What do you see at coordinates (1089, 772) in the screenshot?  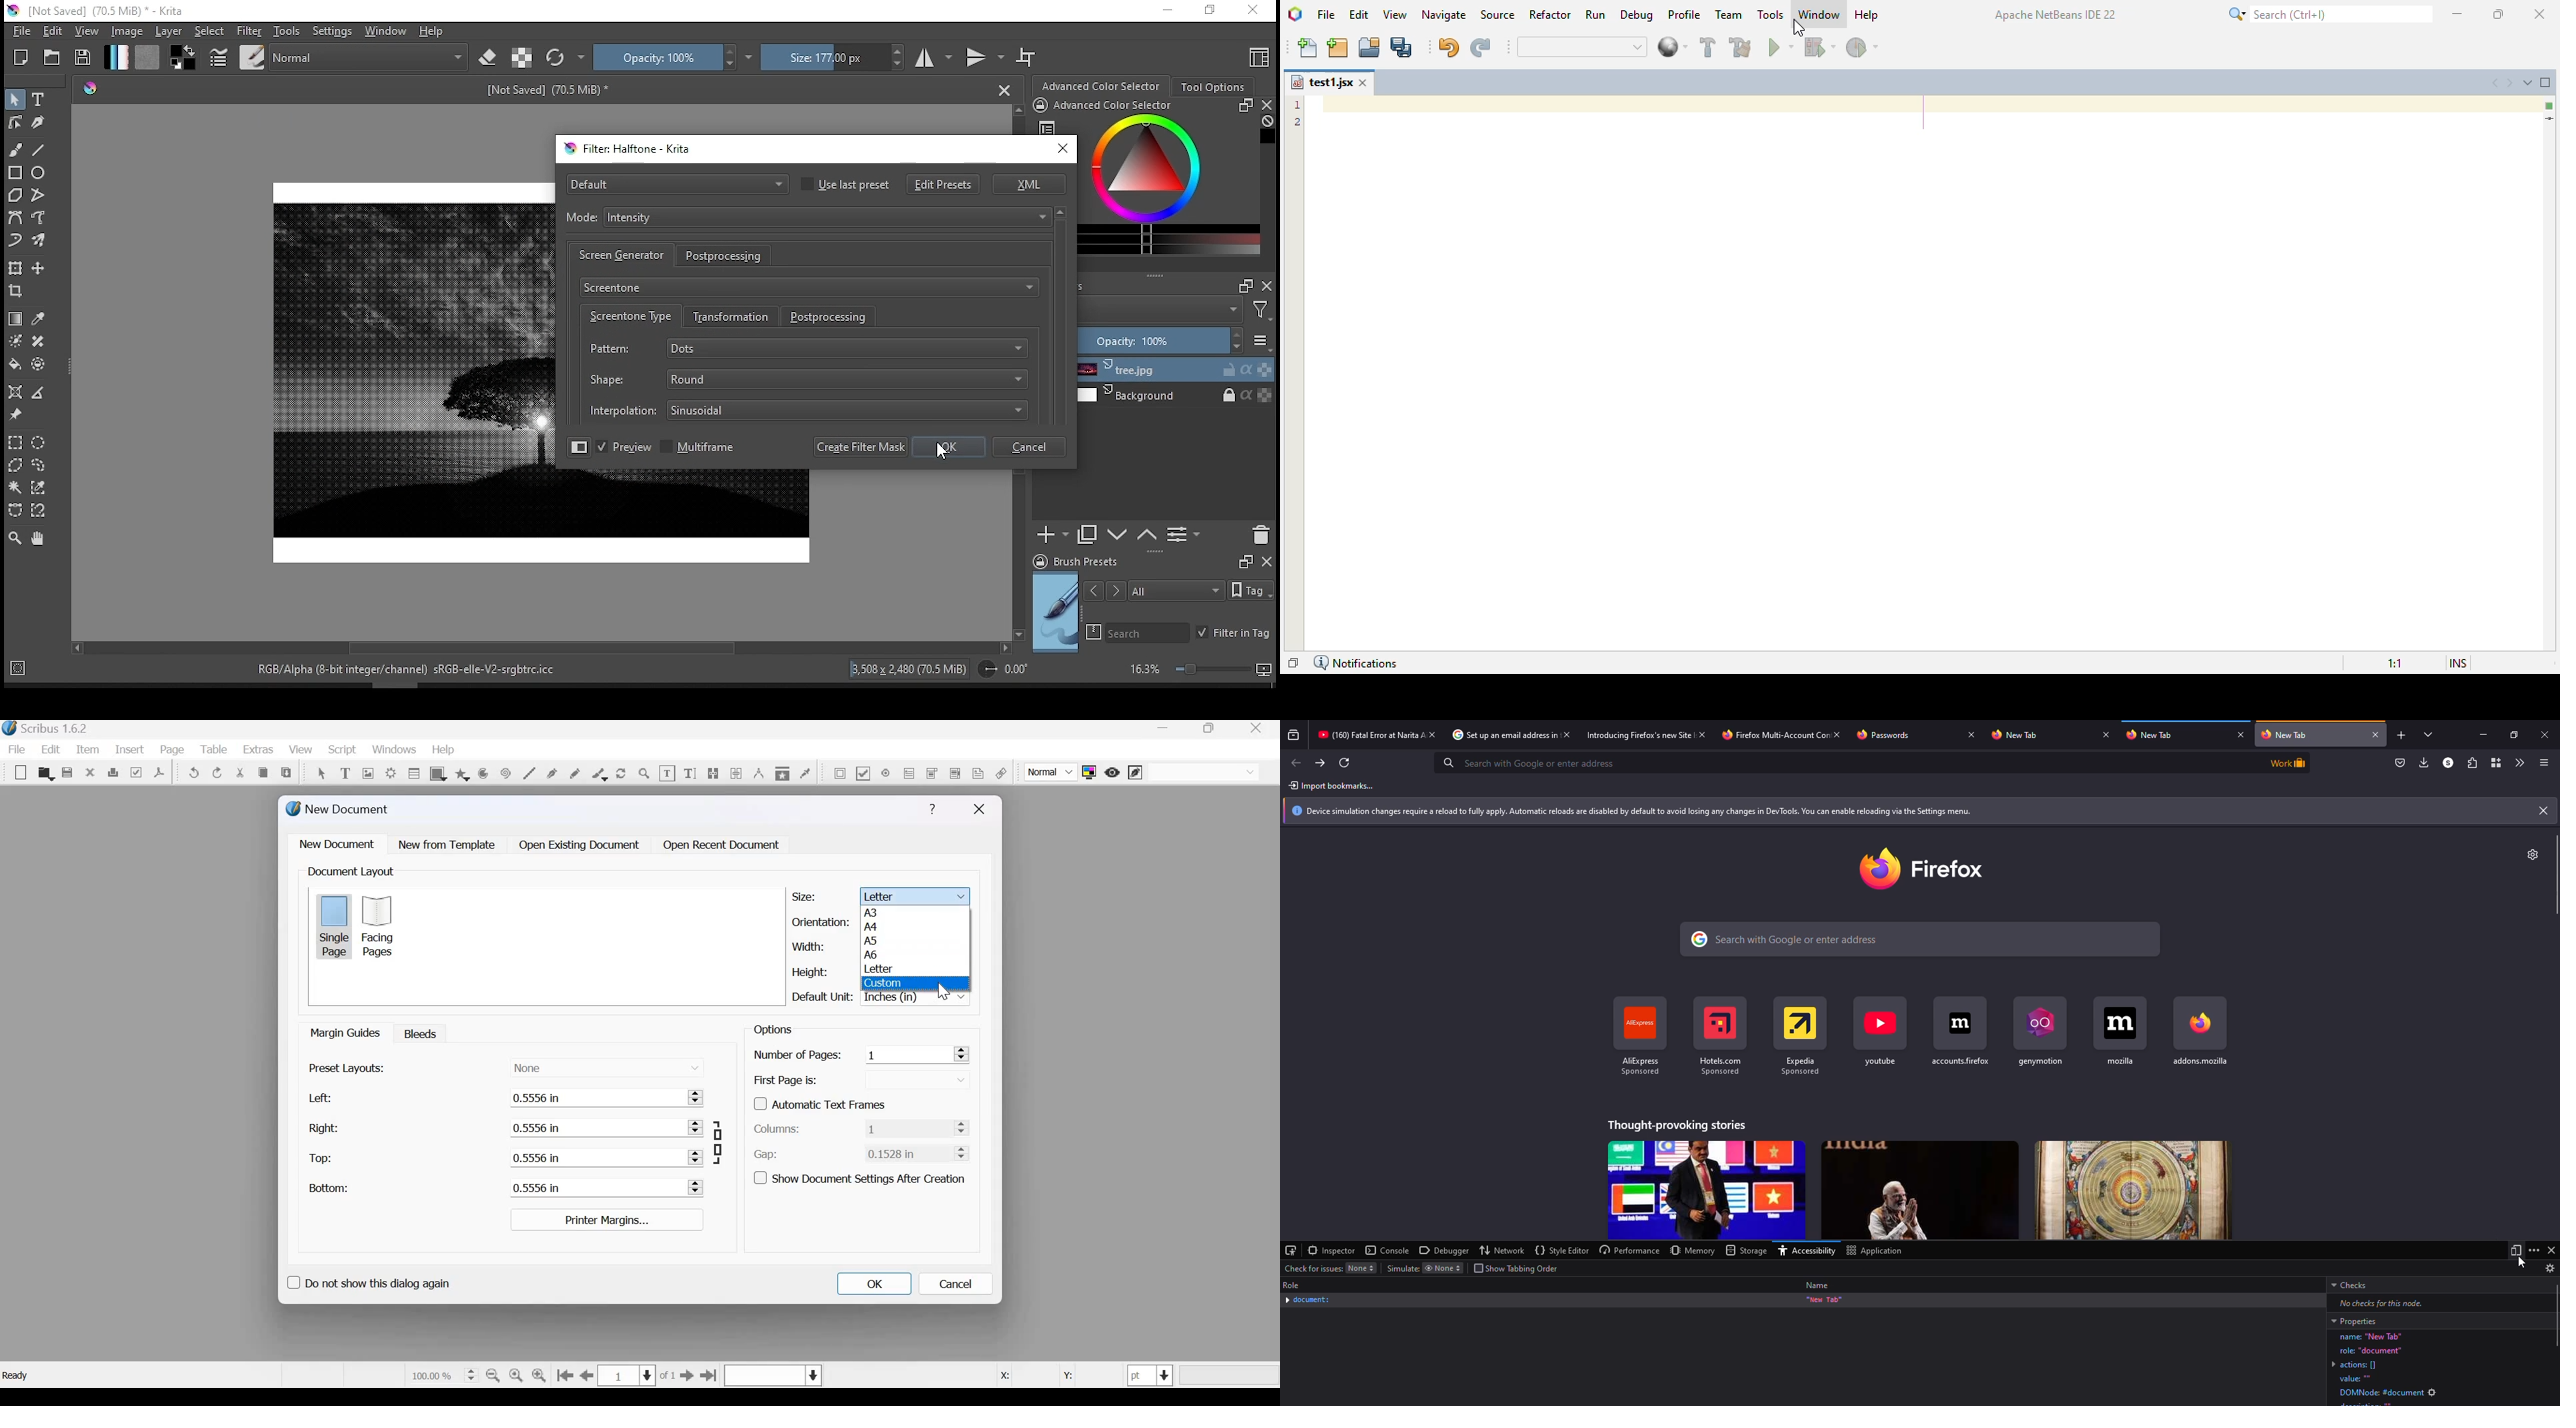 I see `Toggle color management system` at bounding box center [1089, 772].